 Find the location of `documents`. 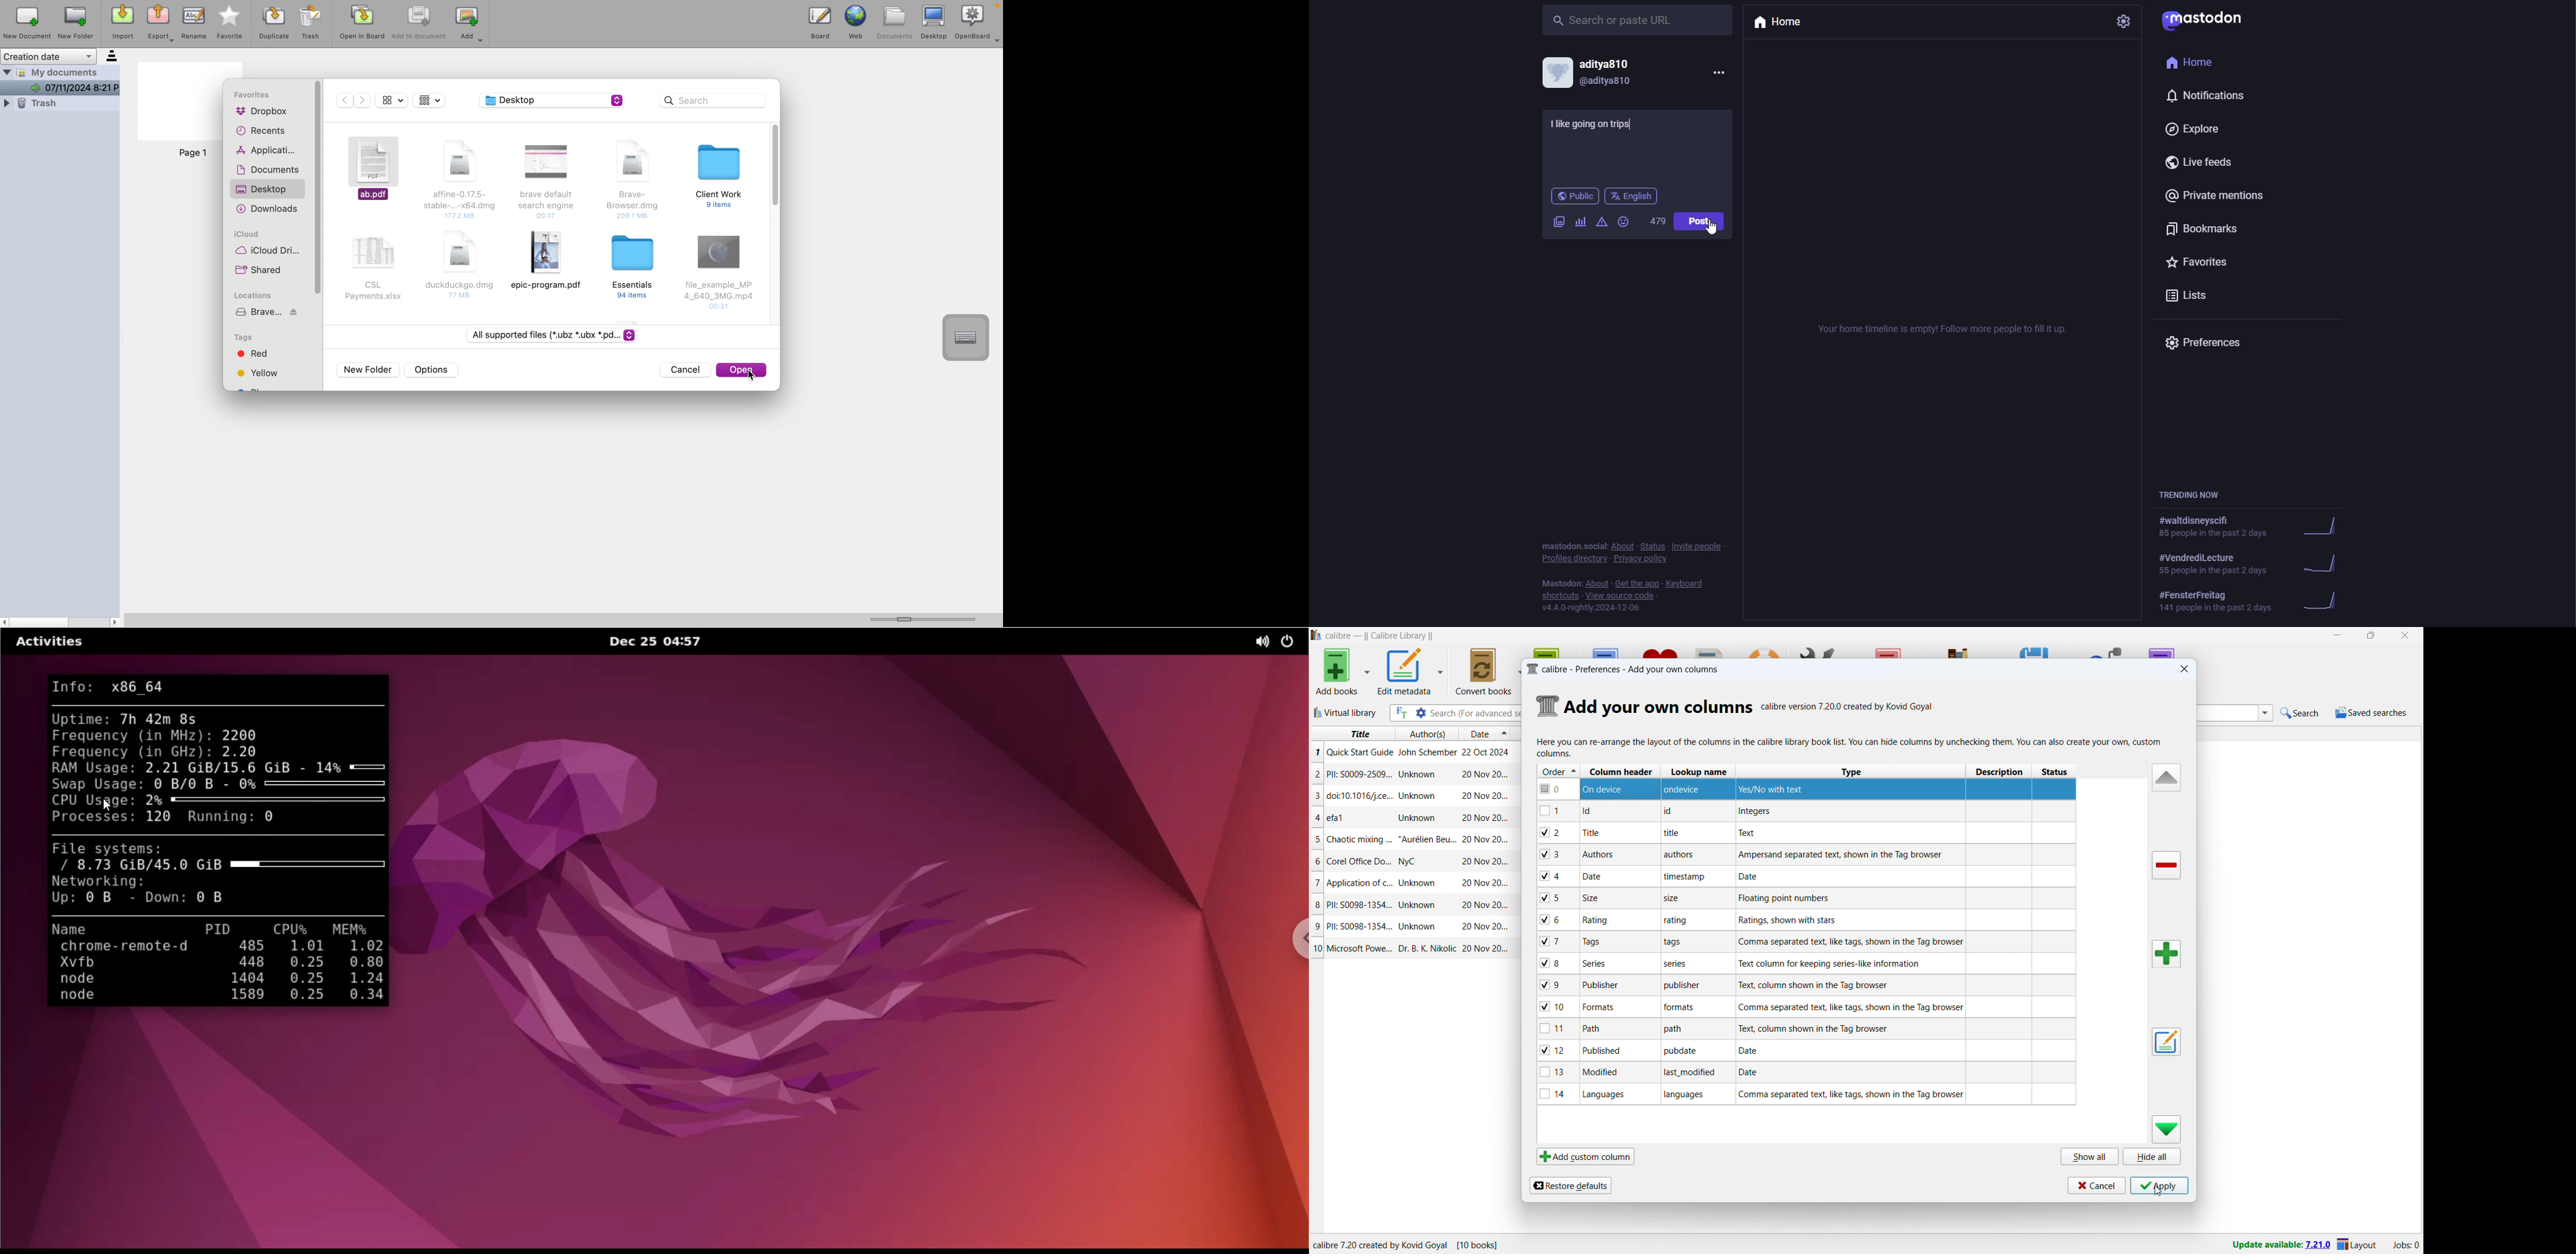

documents is located at coordinates (268, 169).